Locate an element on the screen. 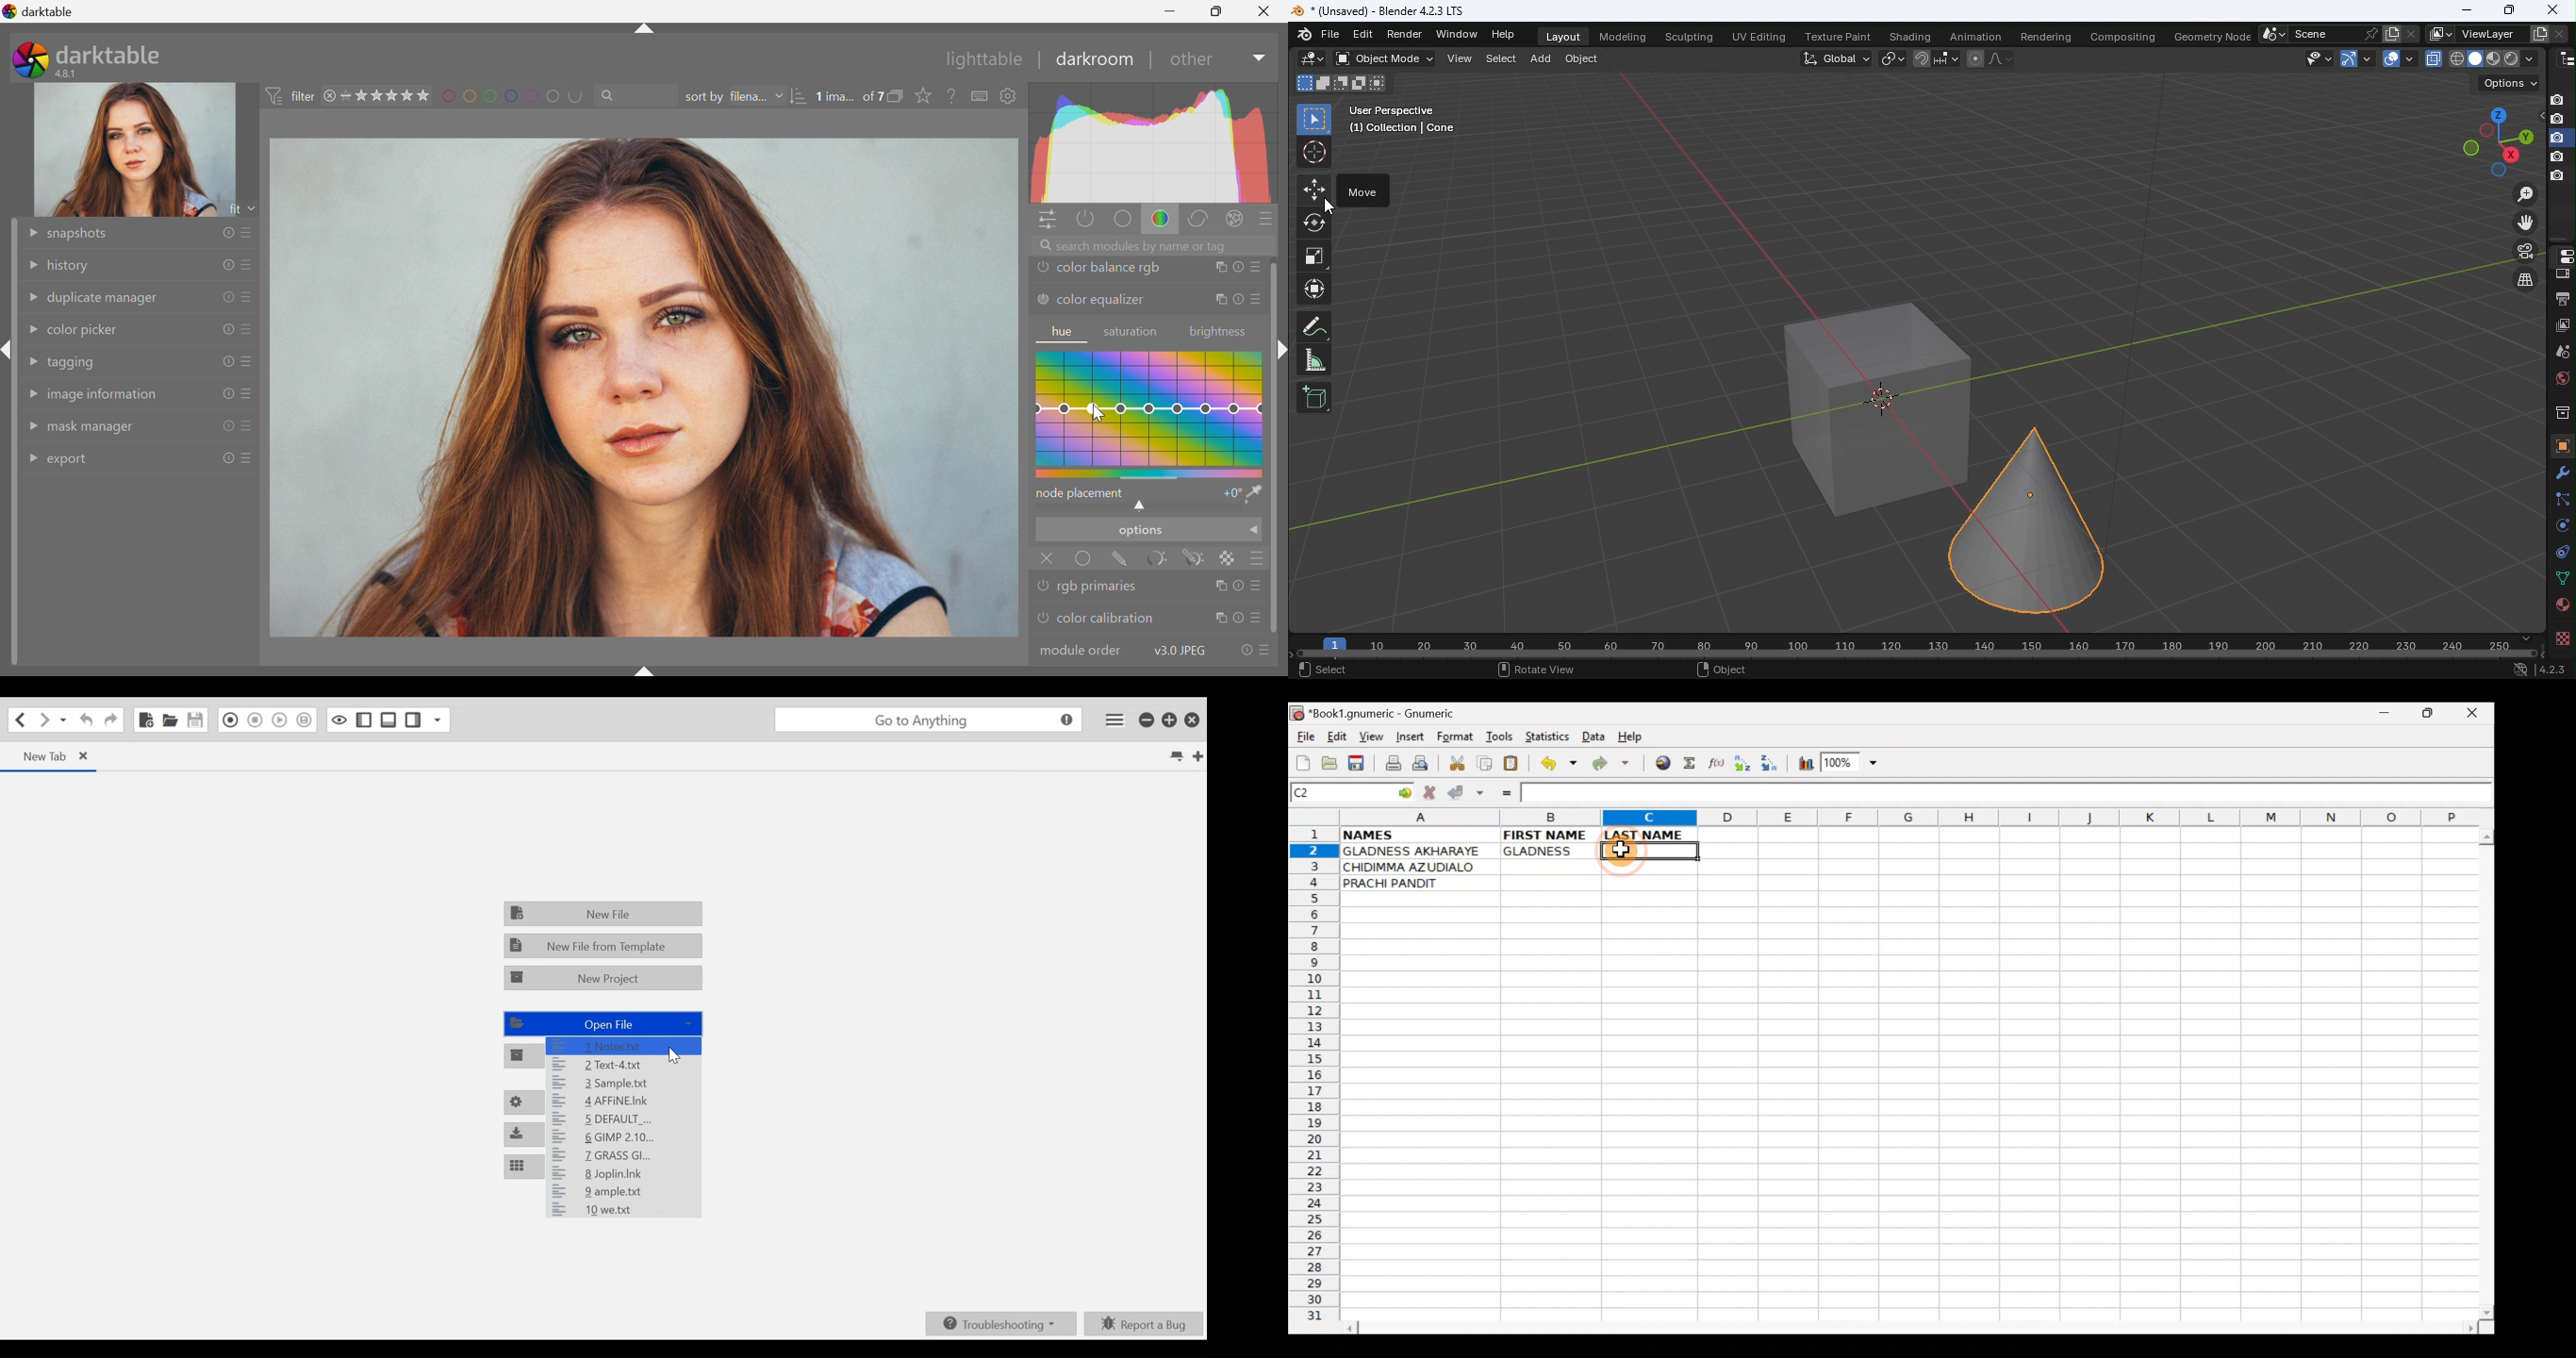 This screenshot has width=2576, height=1372. List all tabs is located at coordinates (1175, 756).